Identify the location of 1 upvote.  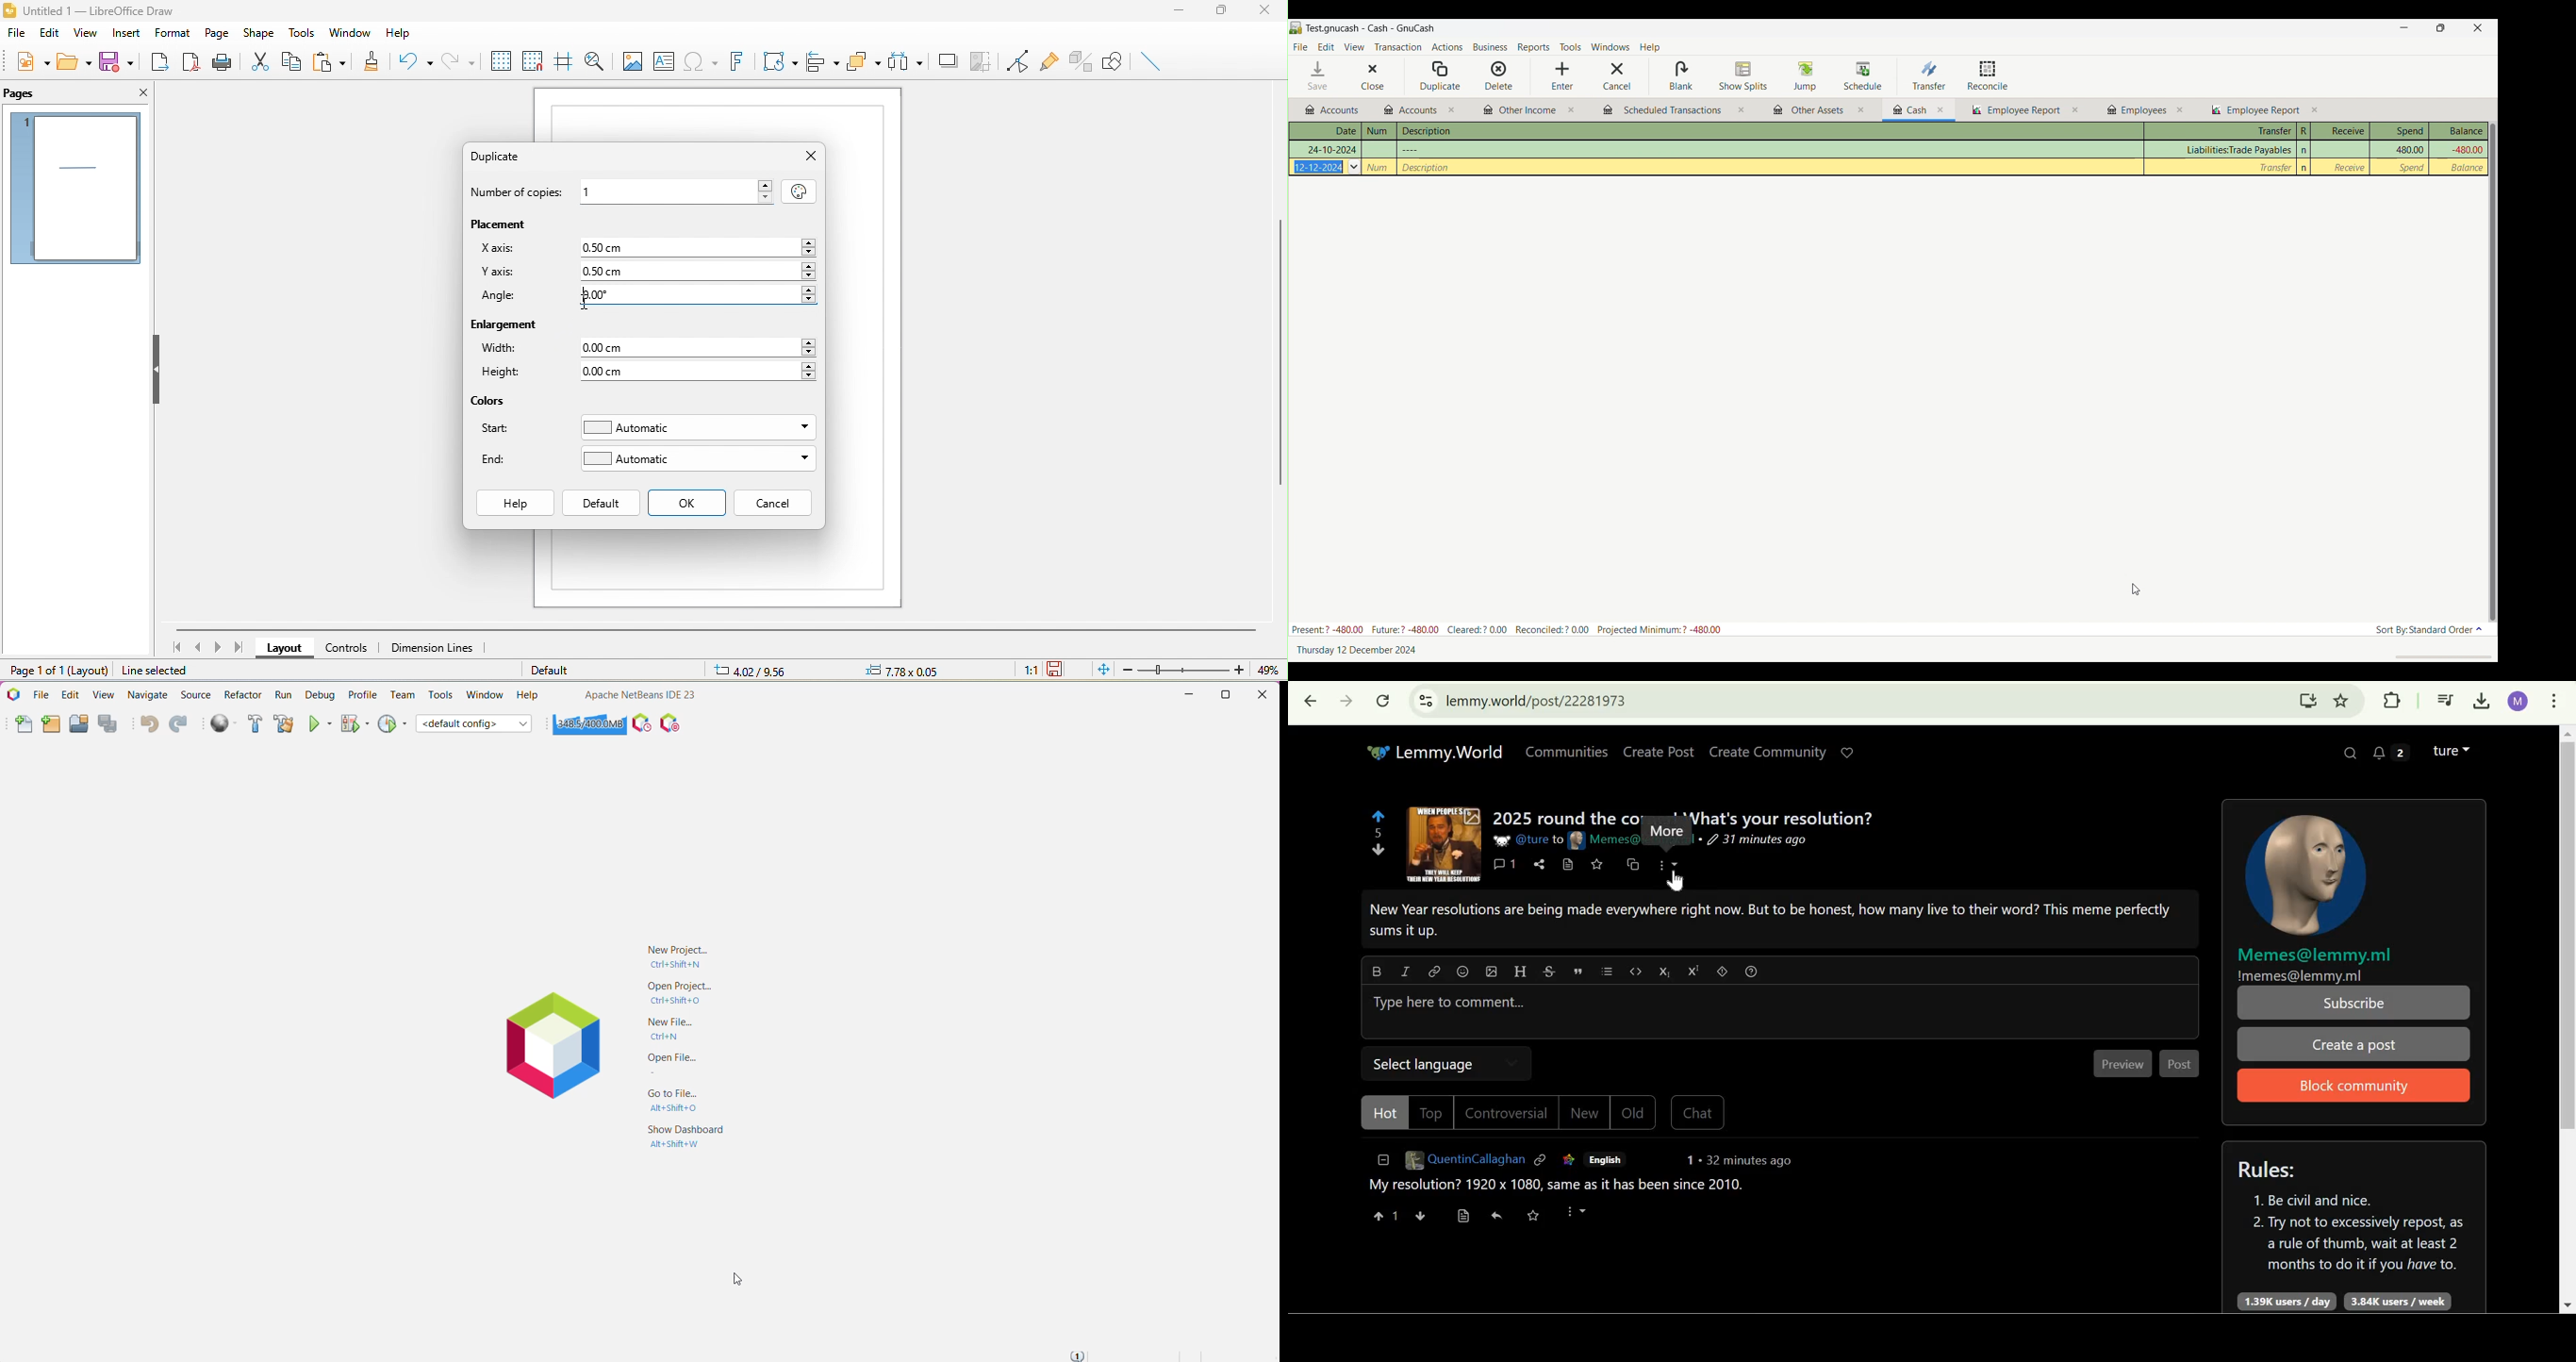
(1386, 1216).